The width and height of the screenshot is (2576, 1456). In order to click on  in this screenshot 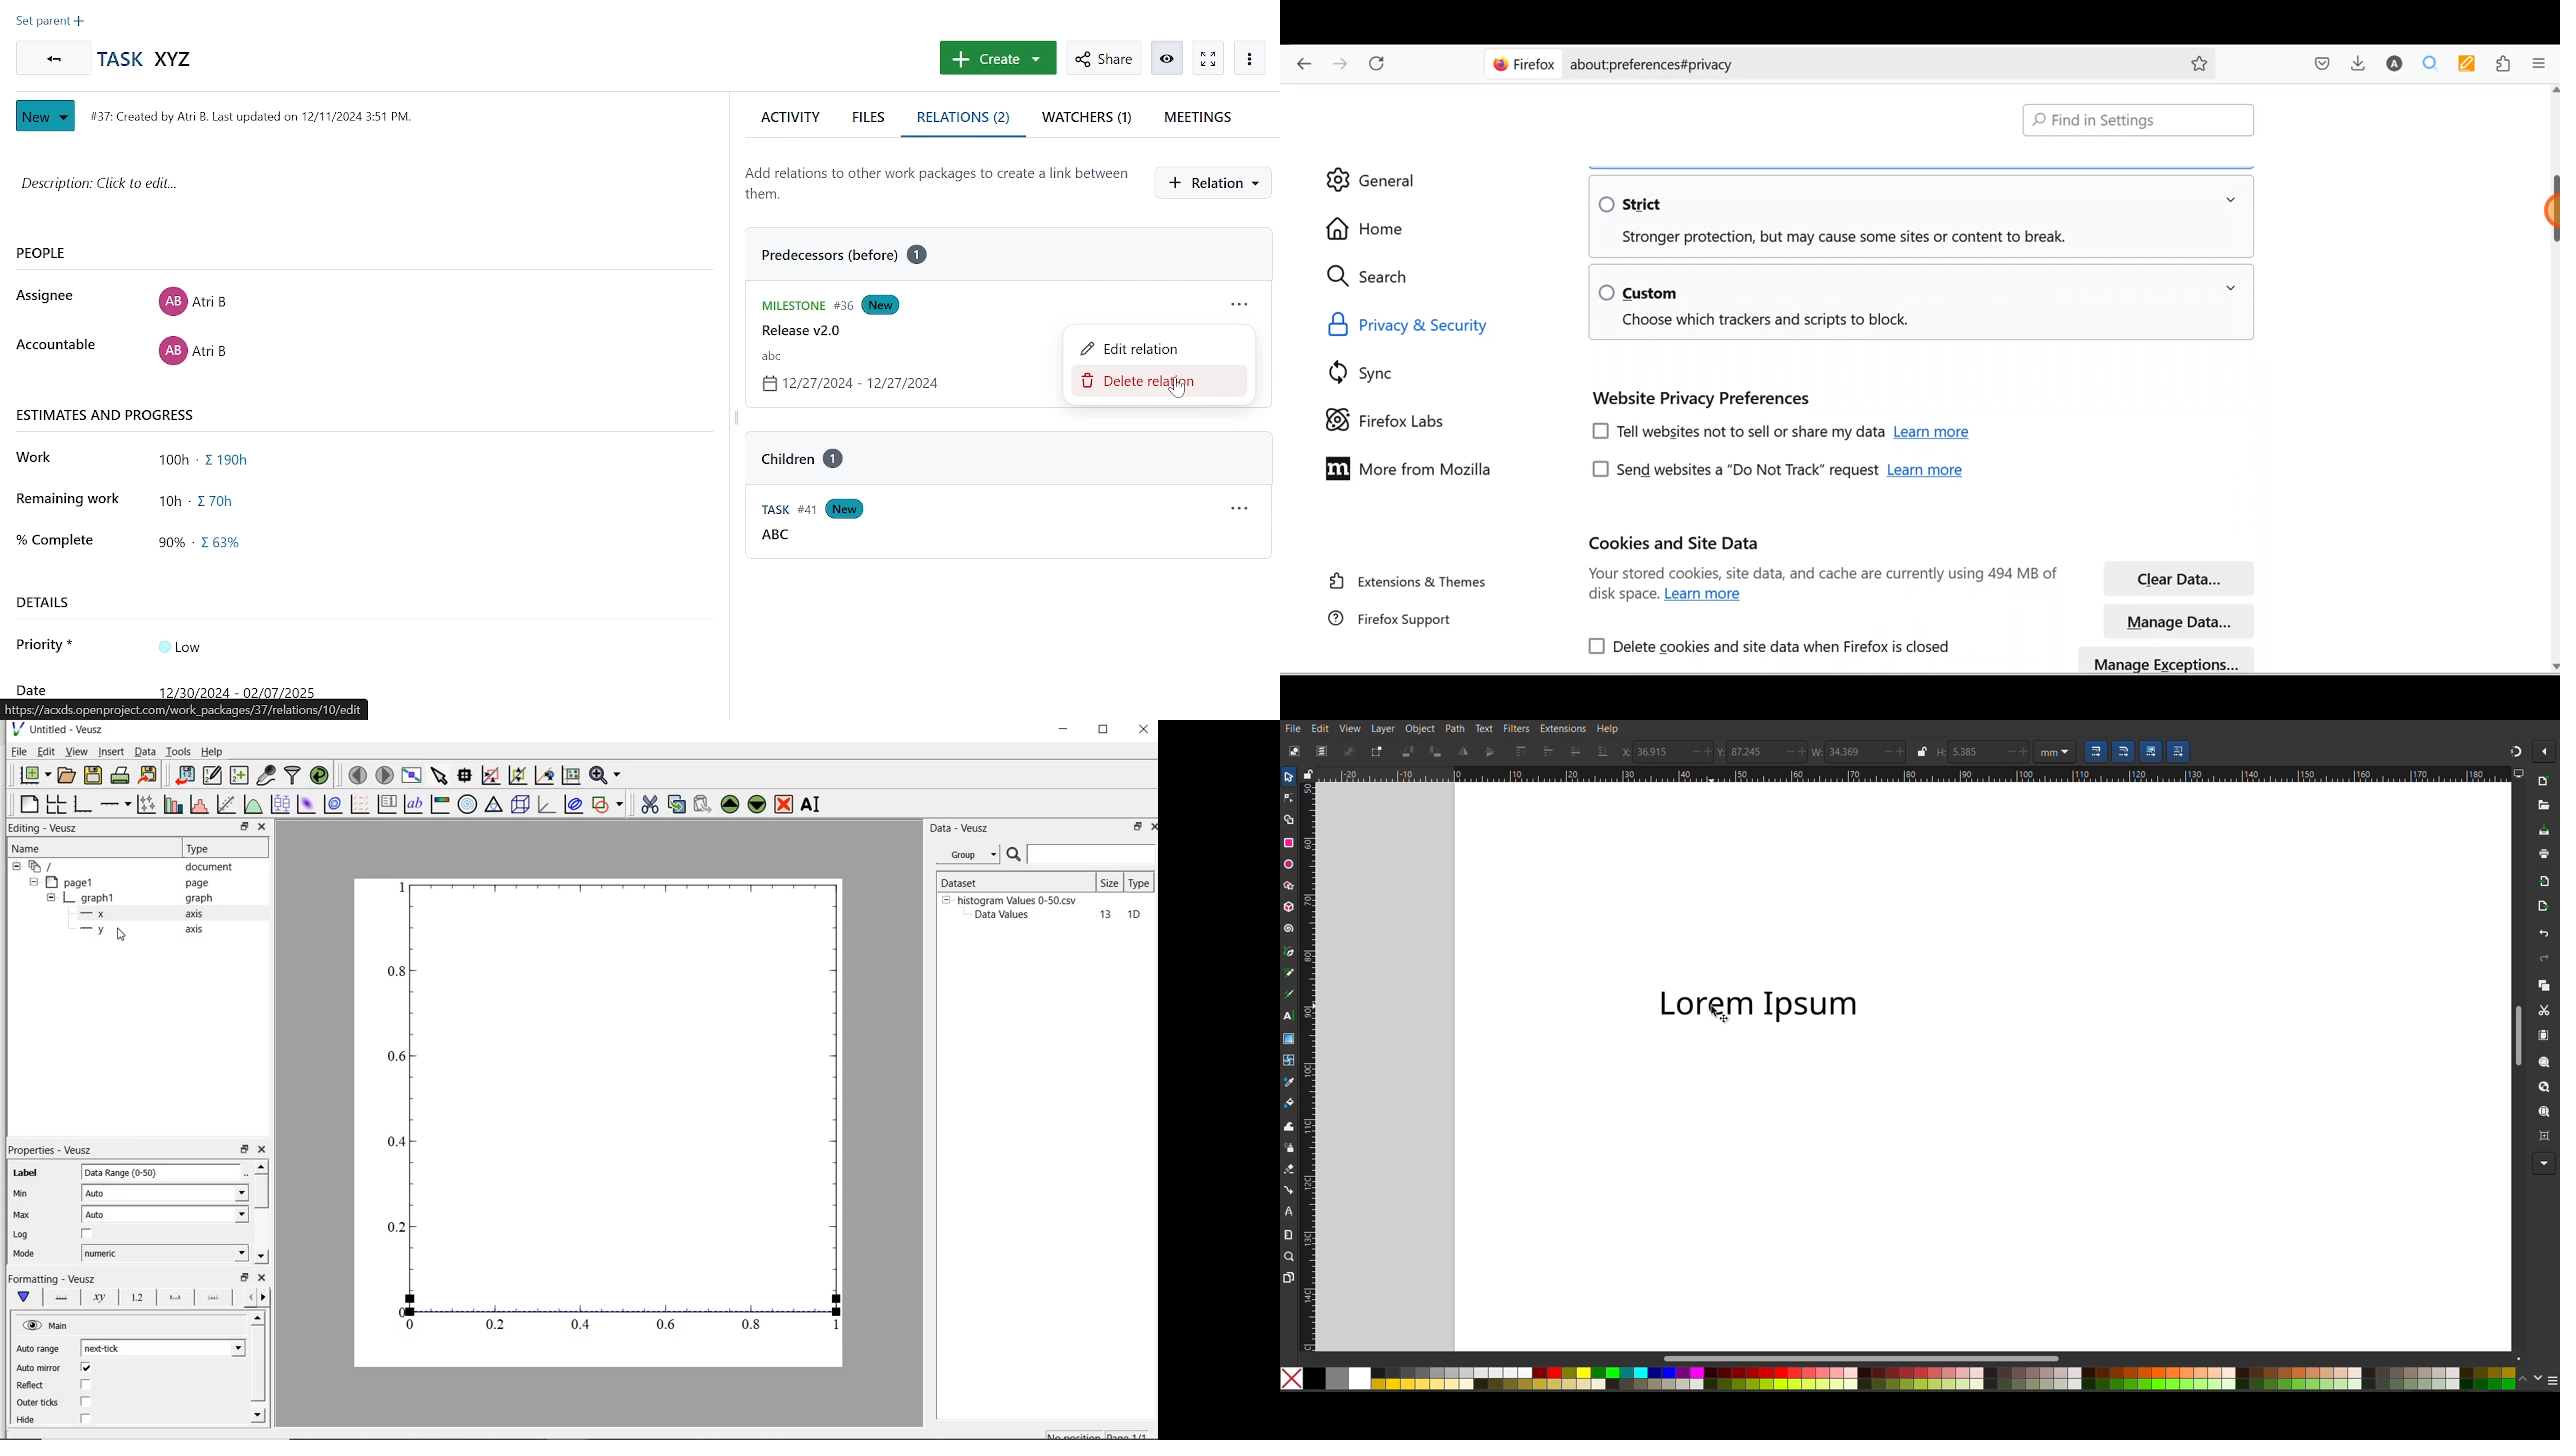, I will do `click(192, 645)`.